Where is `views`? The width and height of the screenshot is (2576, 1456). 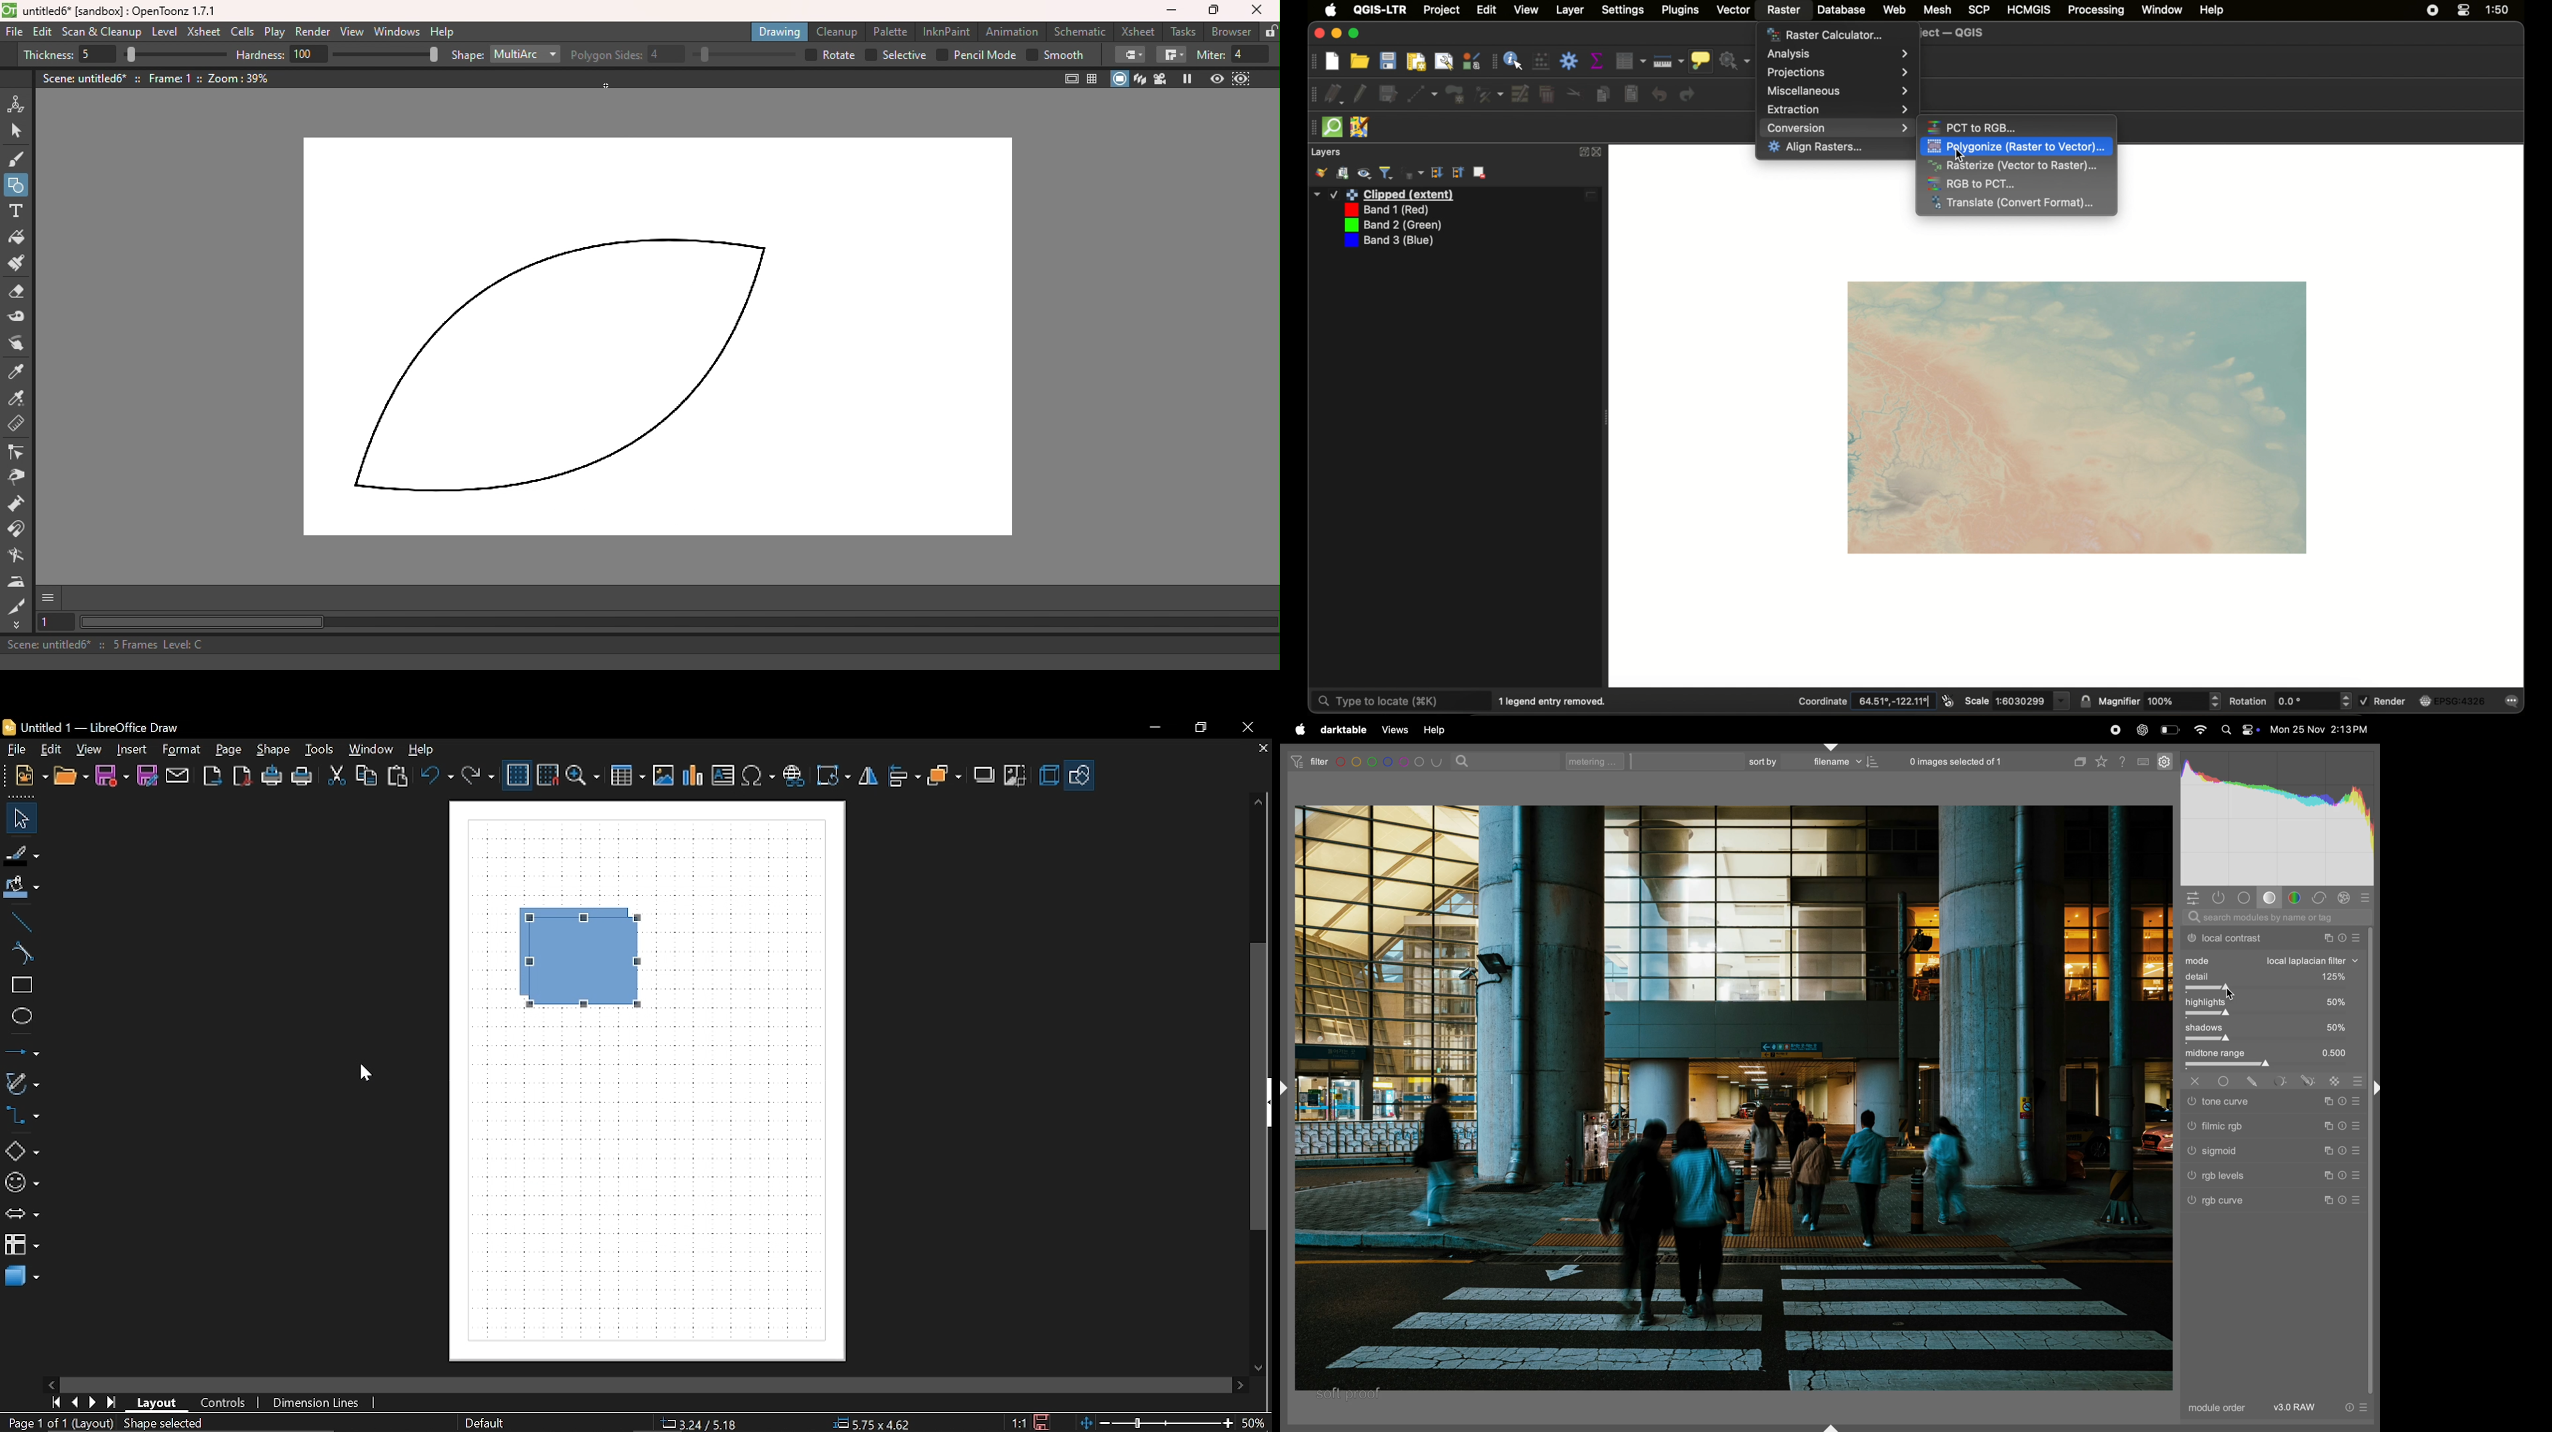 views is located at coordinates (1393, 730).